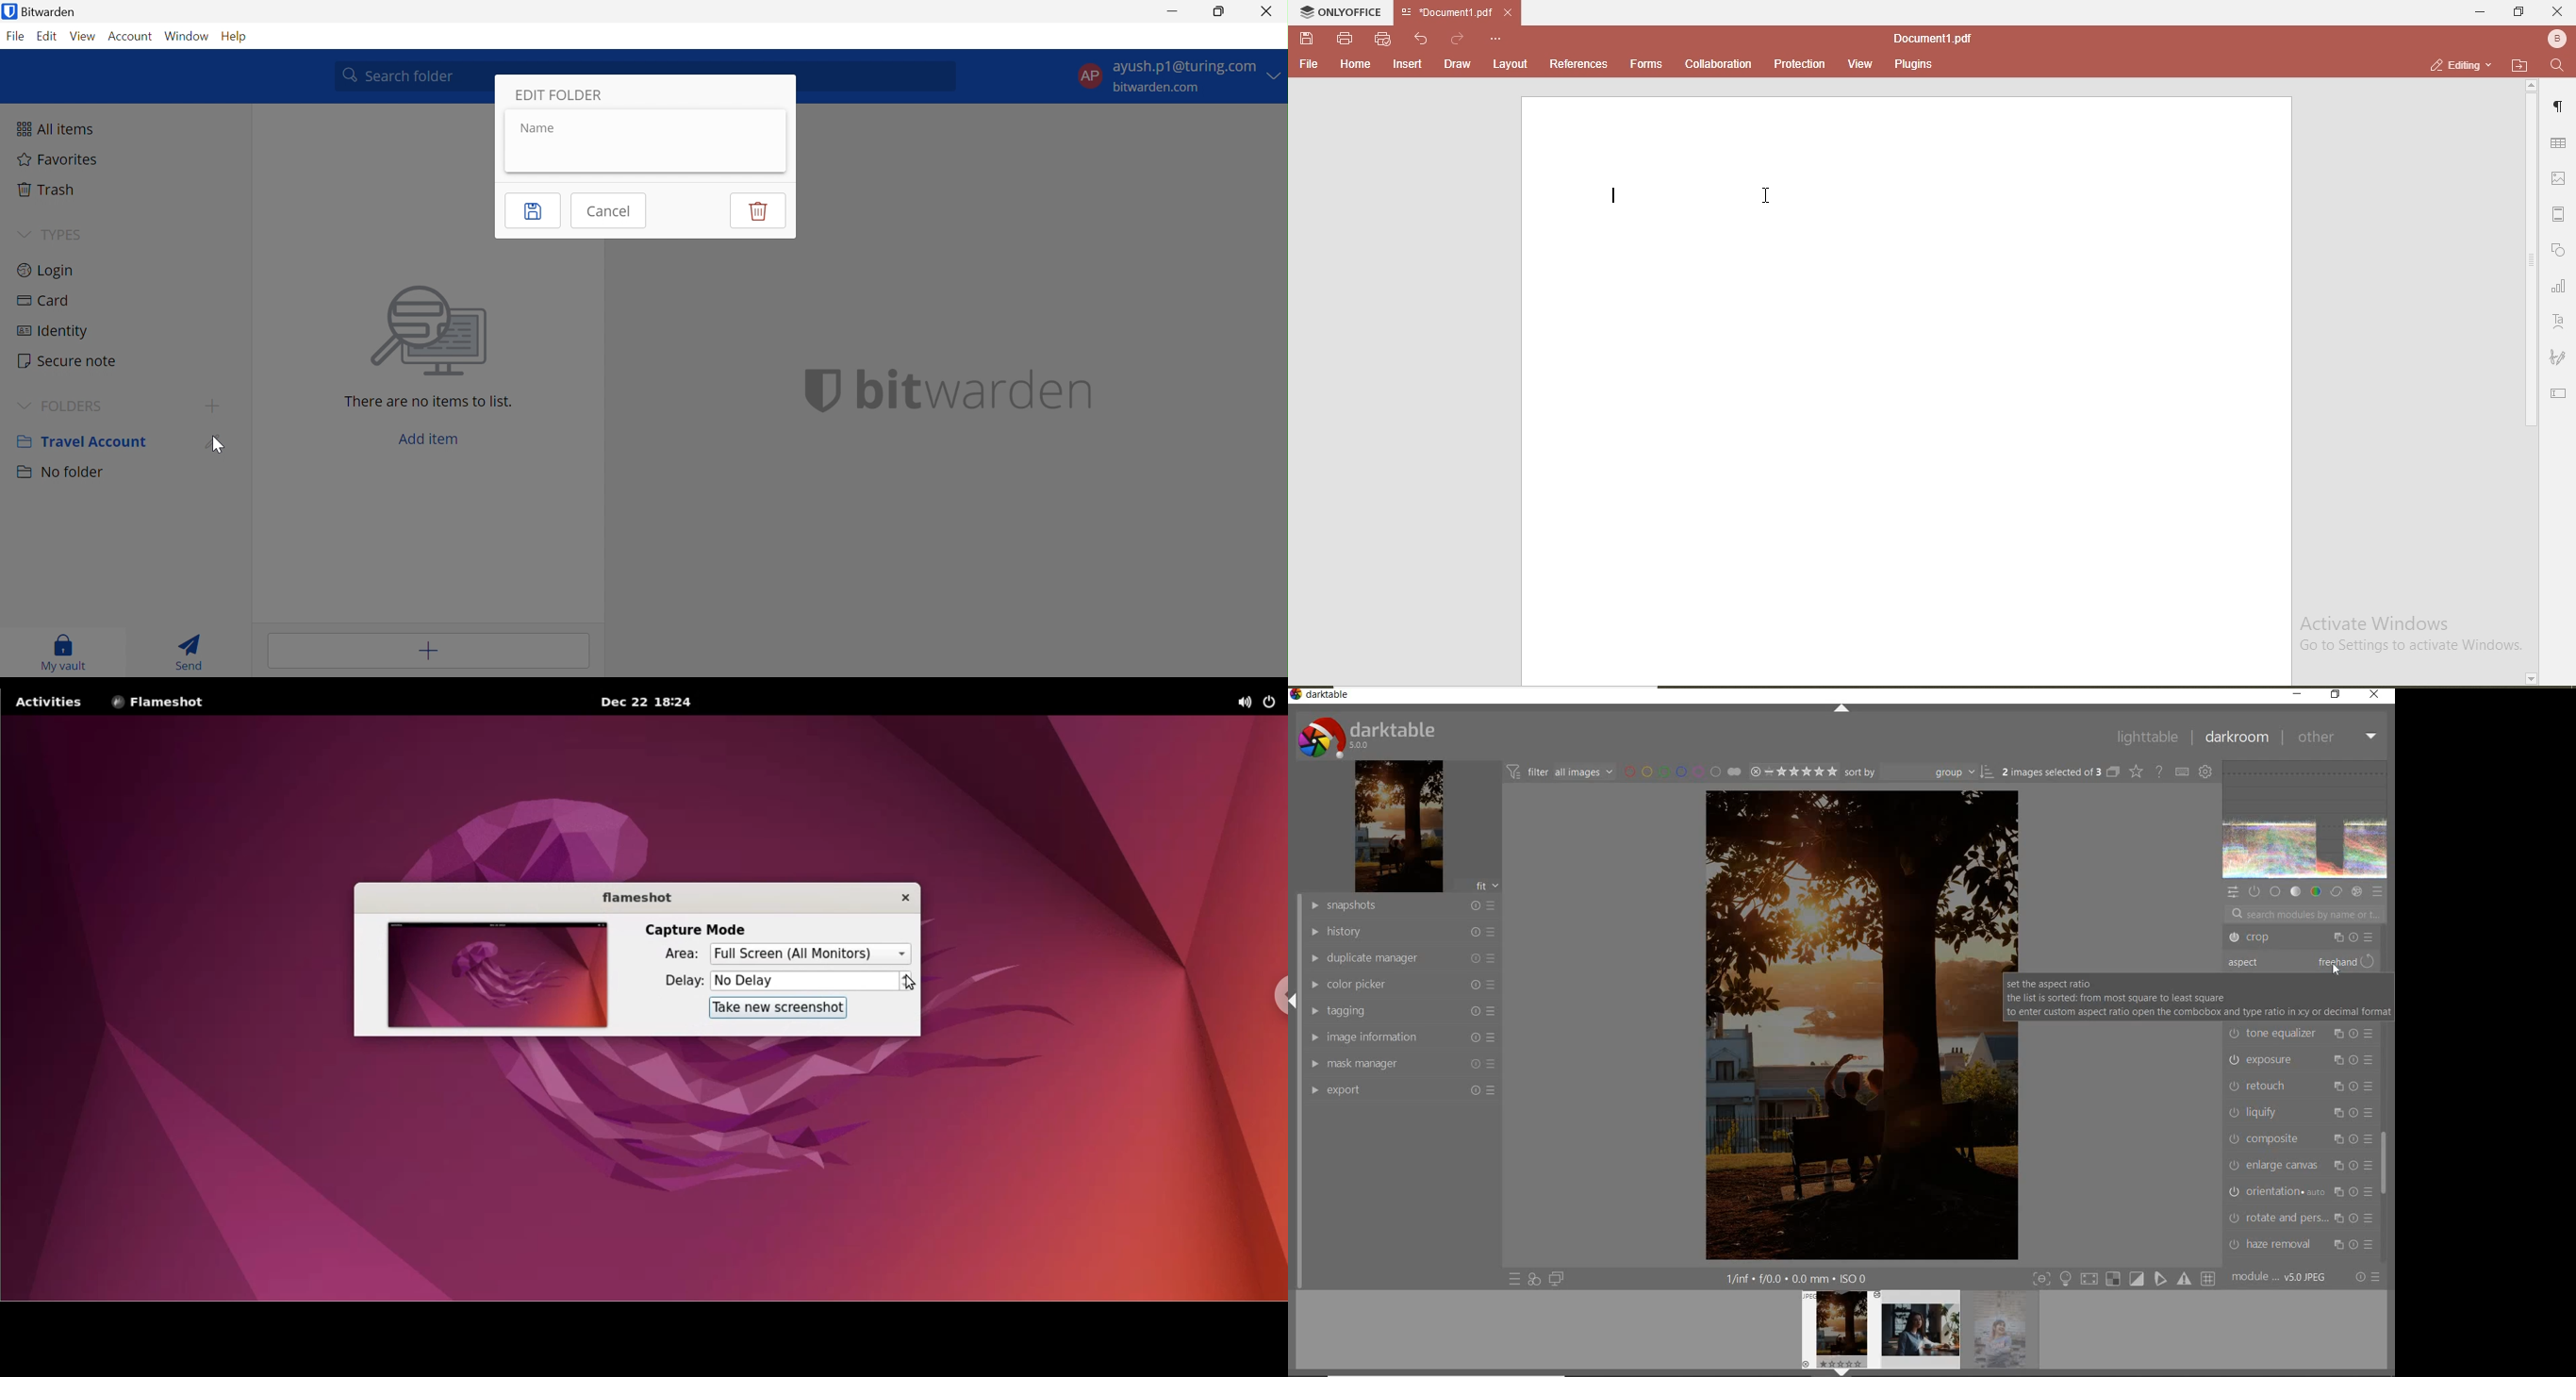 This screenshot has height=1400, width=2576. I want to click on close, so click(1511, 12).